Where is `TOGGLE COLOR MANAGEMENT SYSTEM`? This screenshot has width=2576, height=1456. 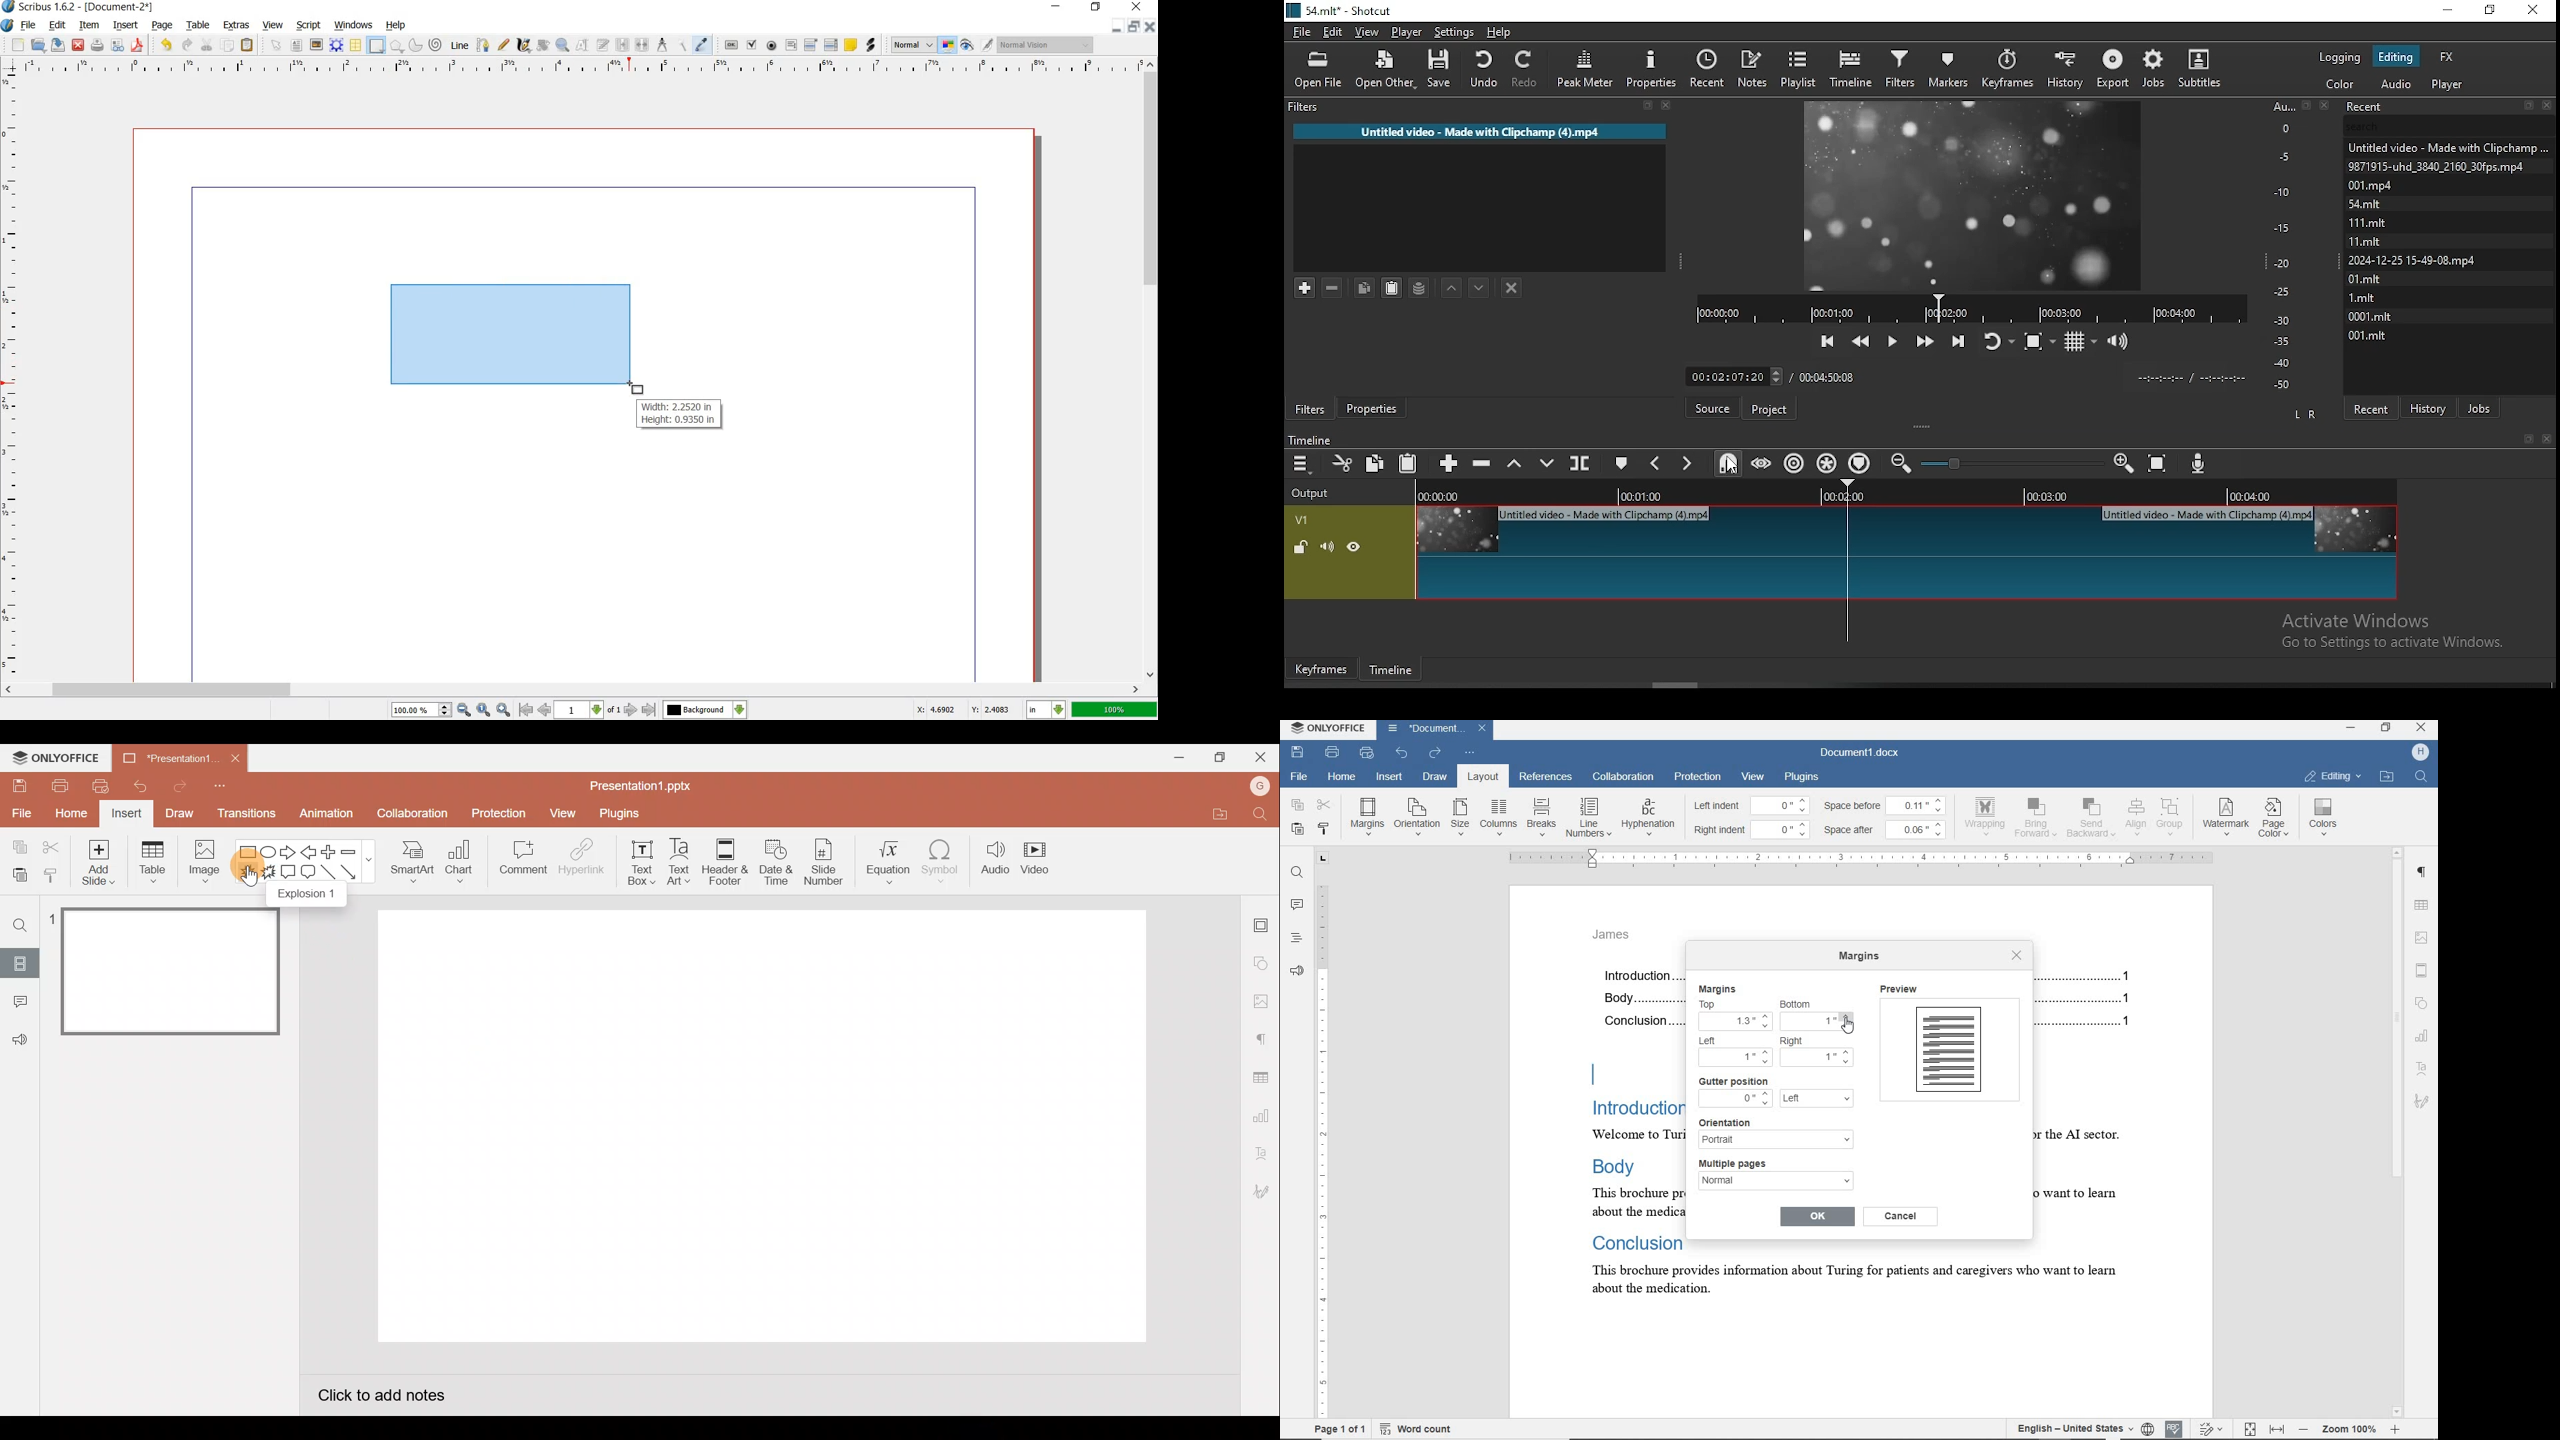 TOGGLE COLOR MANAGEMENT SYSTEM is located at coordinates (950, 46).